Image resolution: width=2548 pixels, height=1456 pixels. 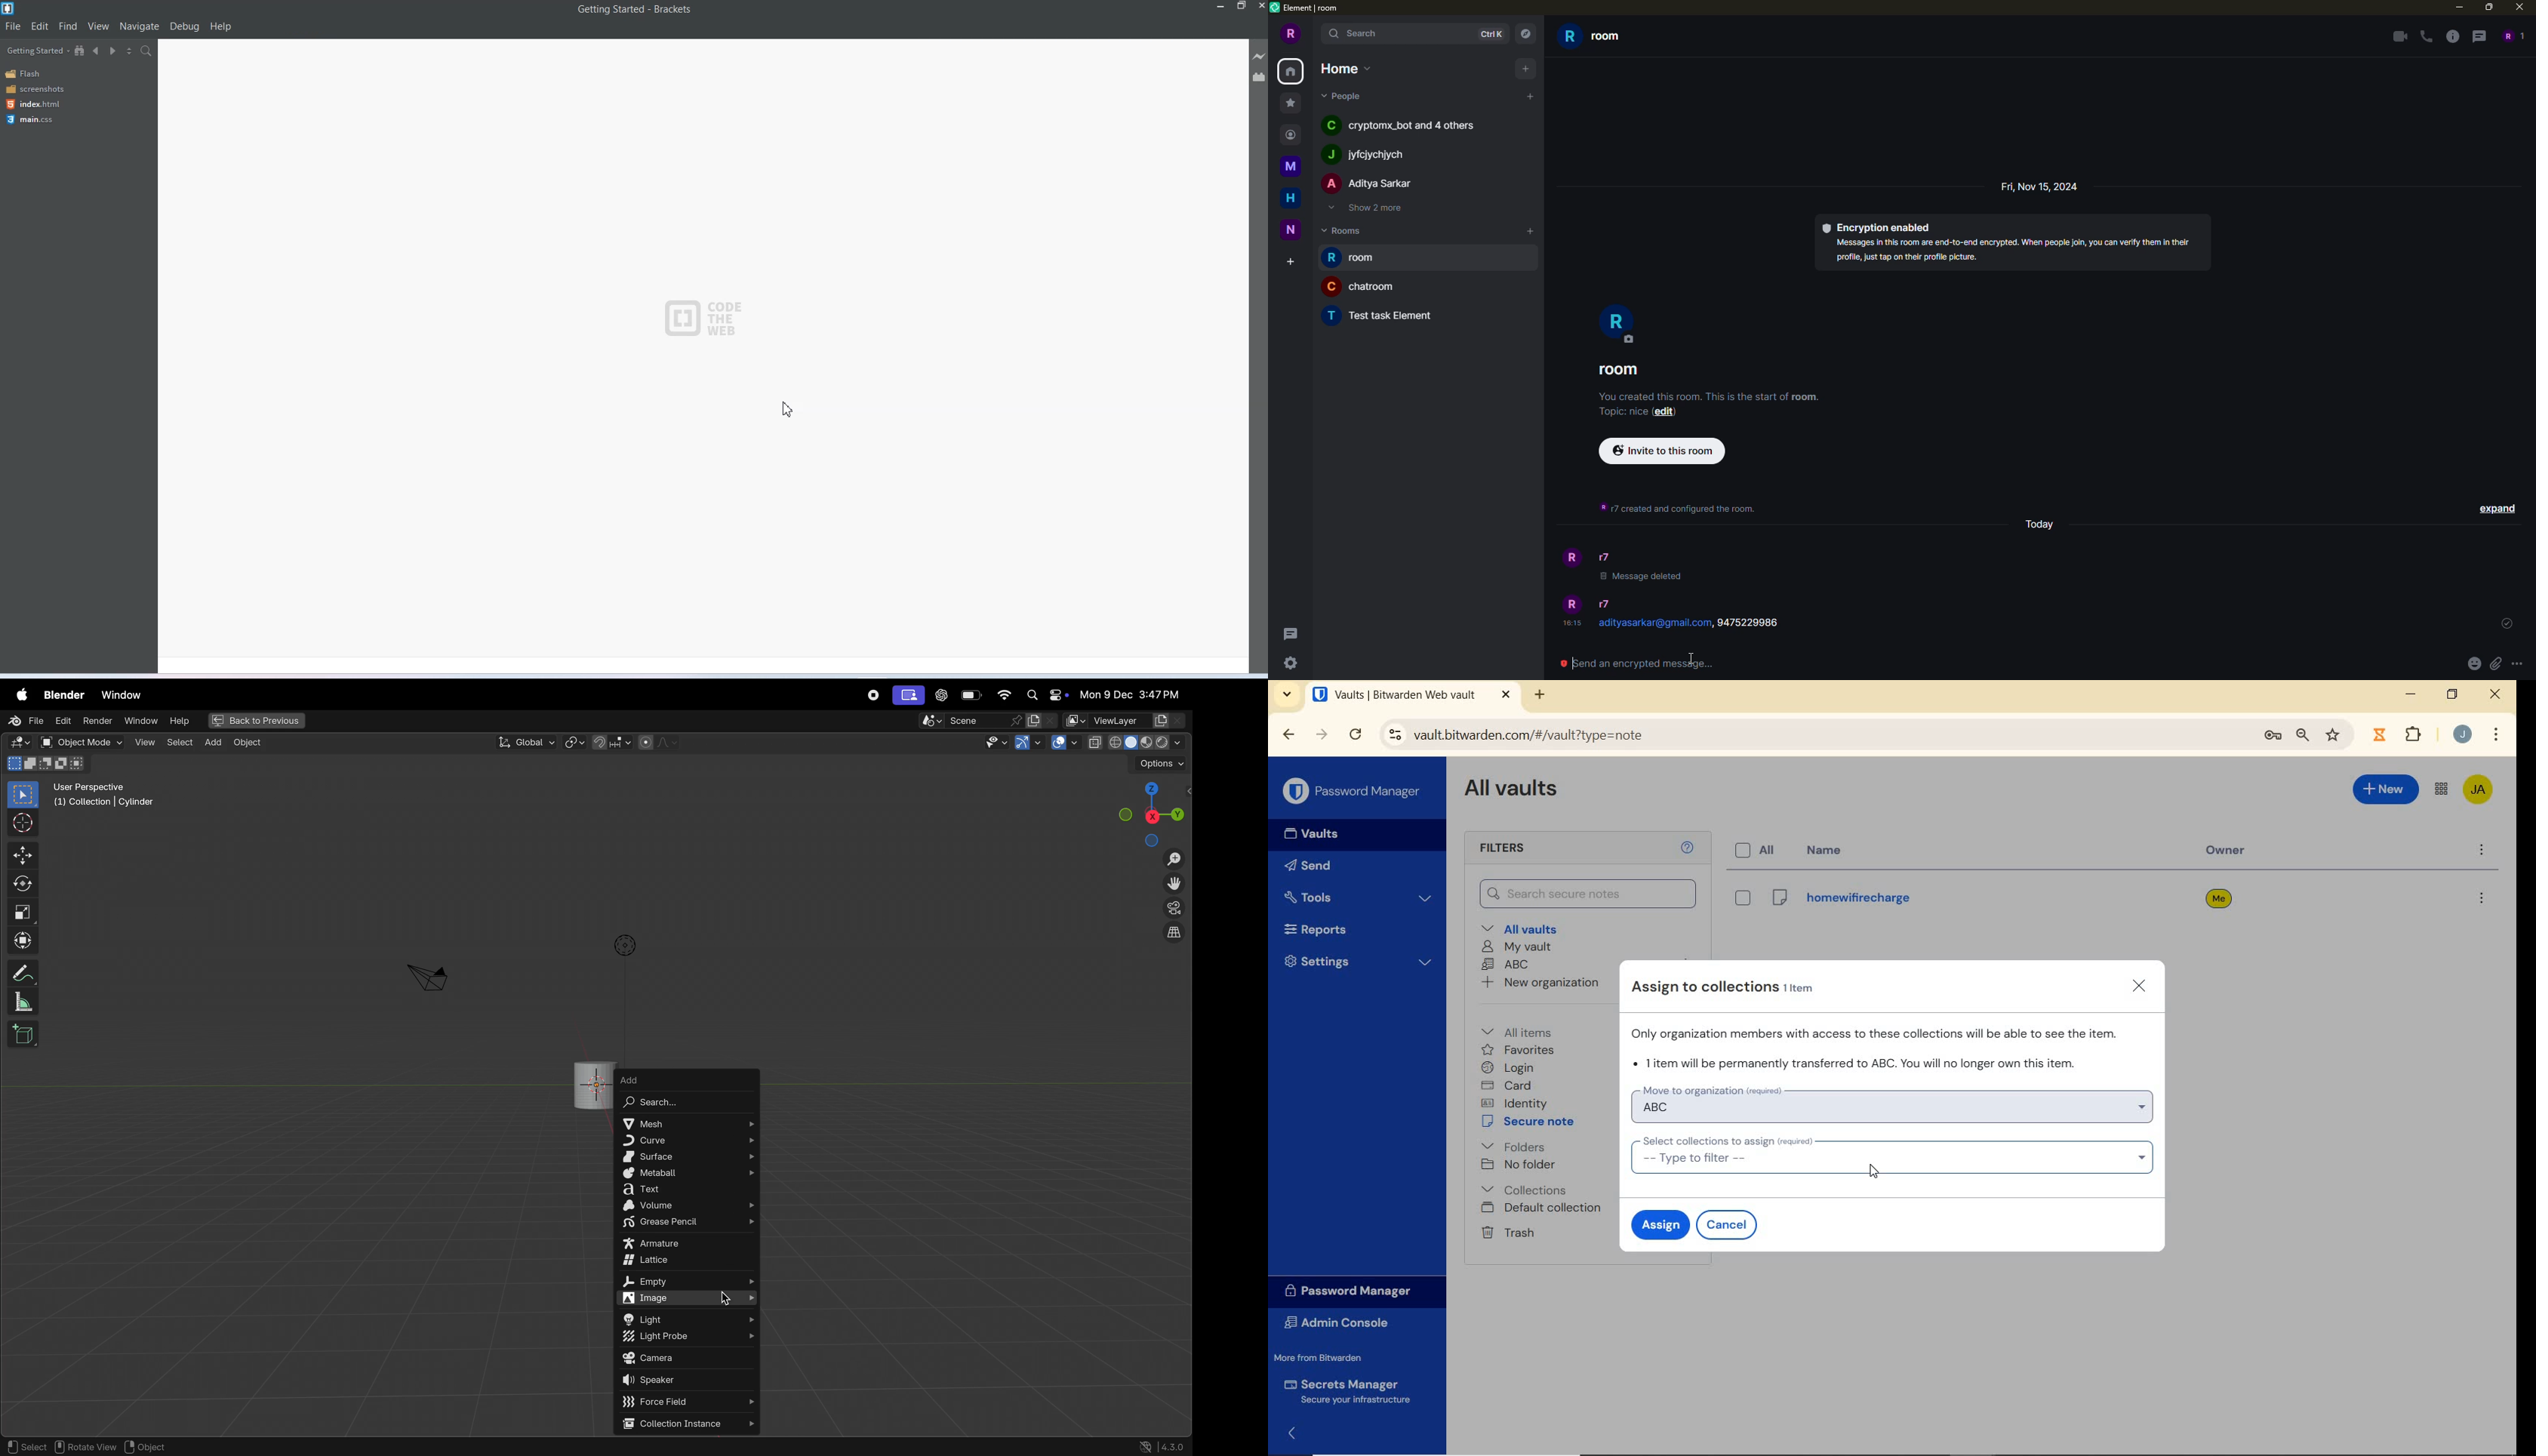 What do you see at coordinates (148, 50) in the screenshot?
I see `Find in files` at bounding box center [148, 50].